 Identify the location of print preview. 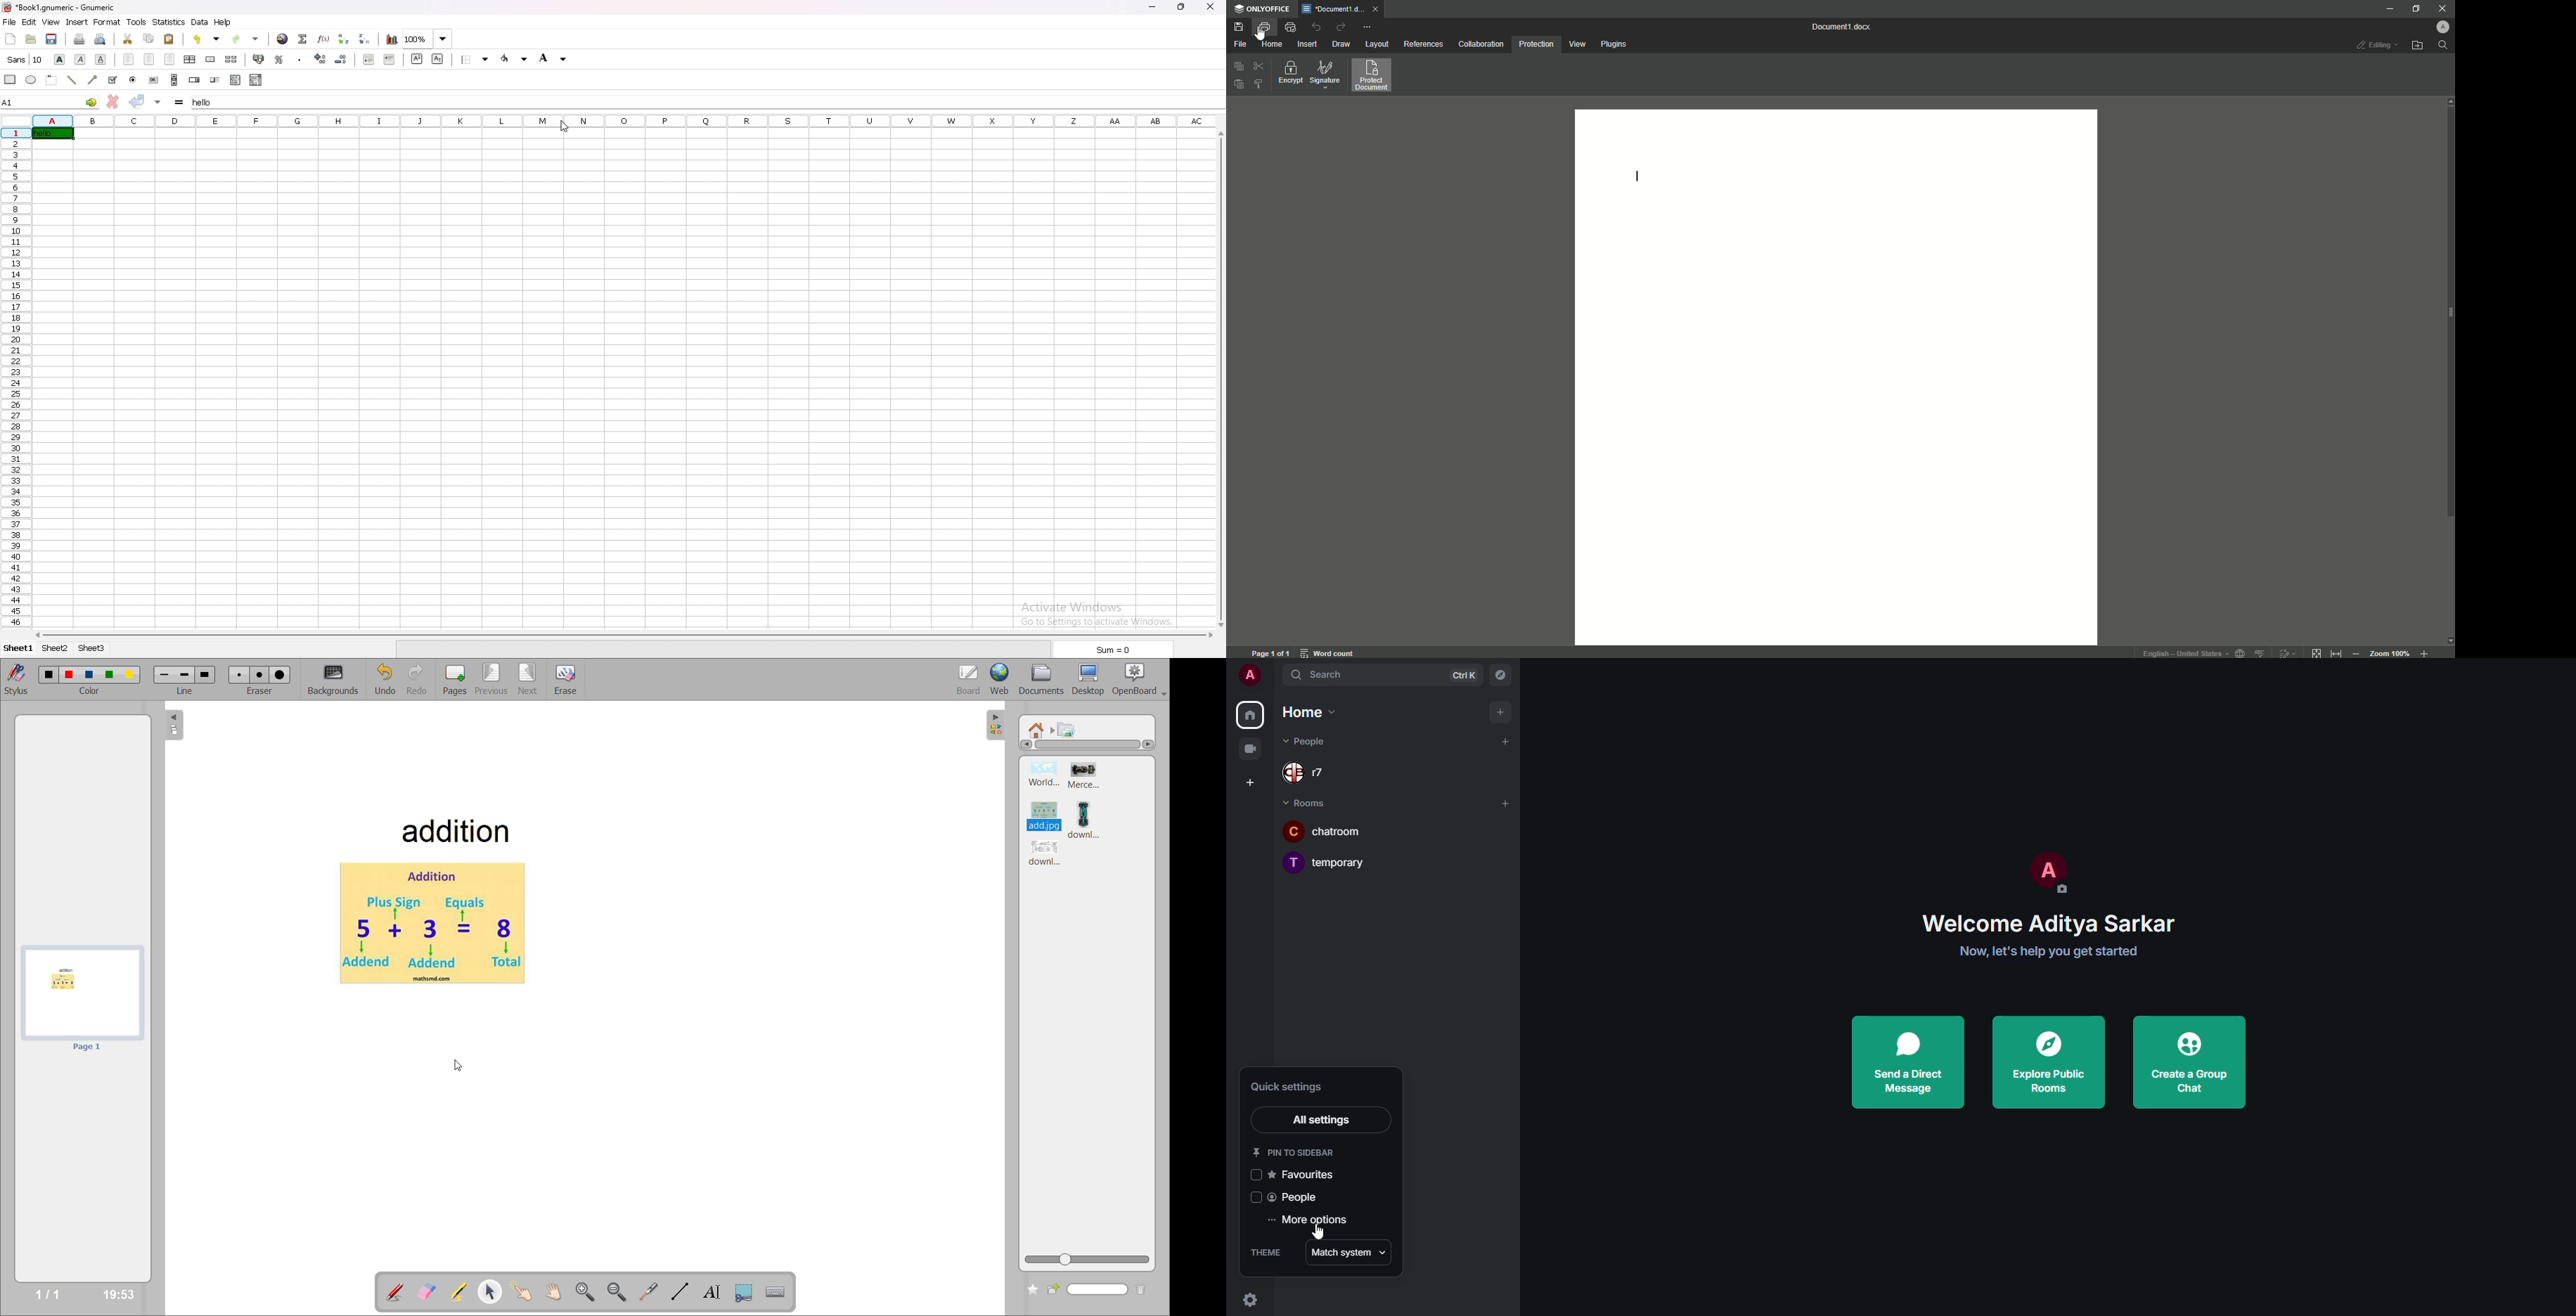
(100, 40).